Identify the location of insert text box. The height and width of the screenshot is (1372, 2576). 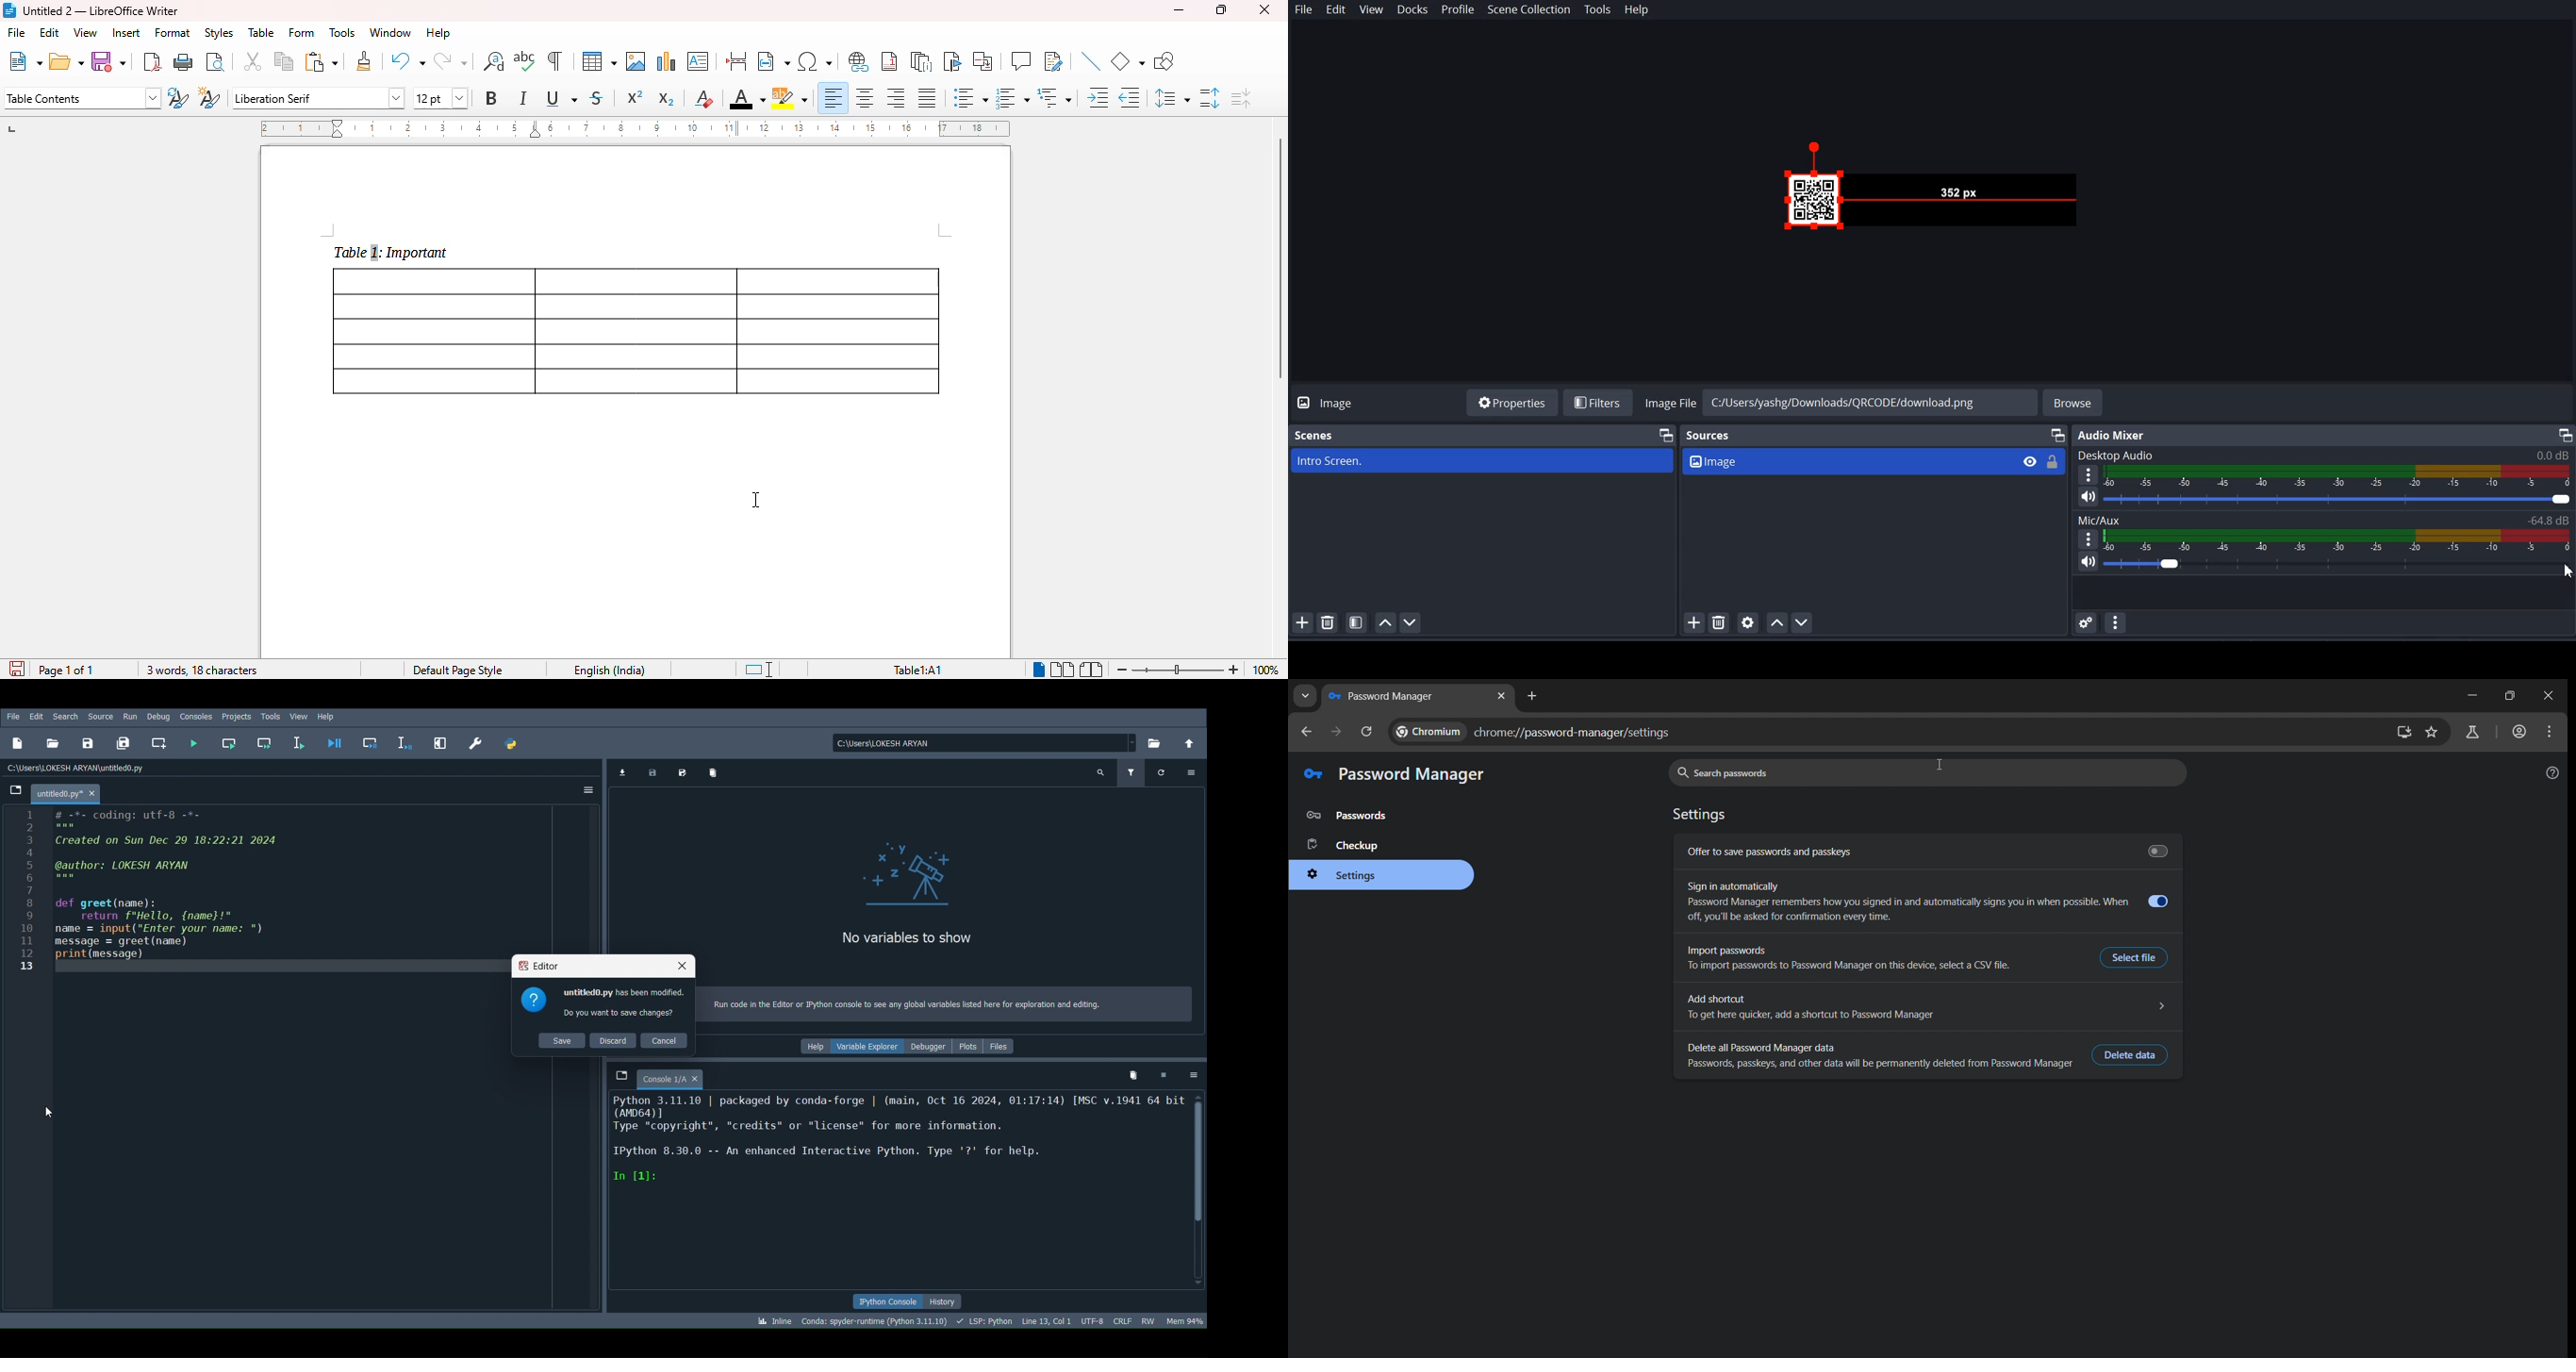
(698, 61).